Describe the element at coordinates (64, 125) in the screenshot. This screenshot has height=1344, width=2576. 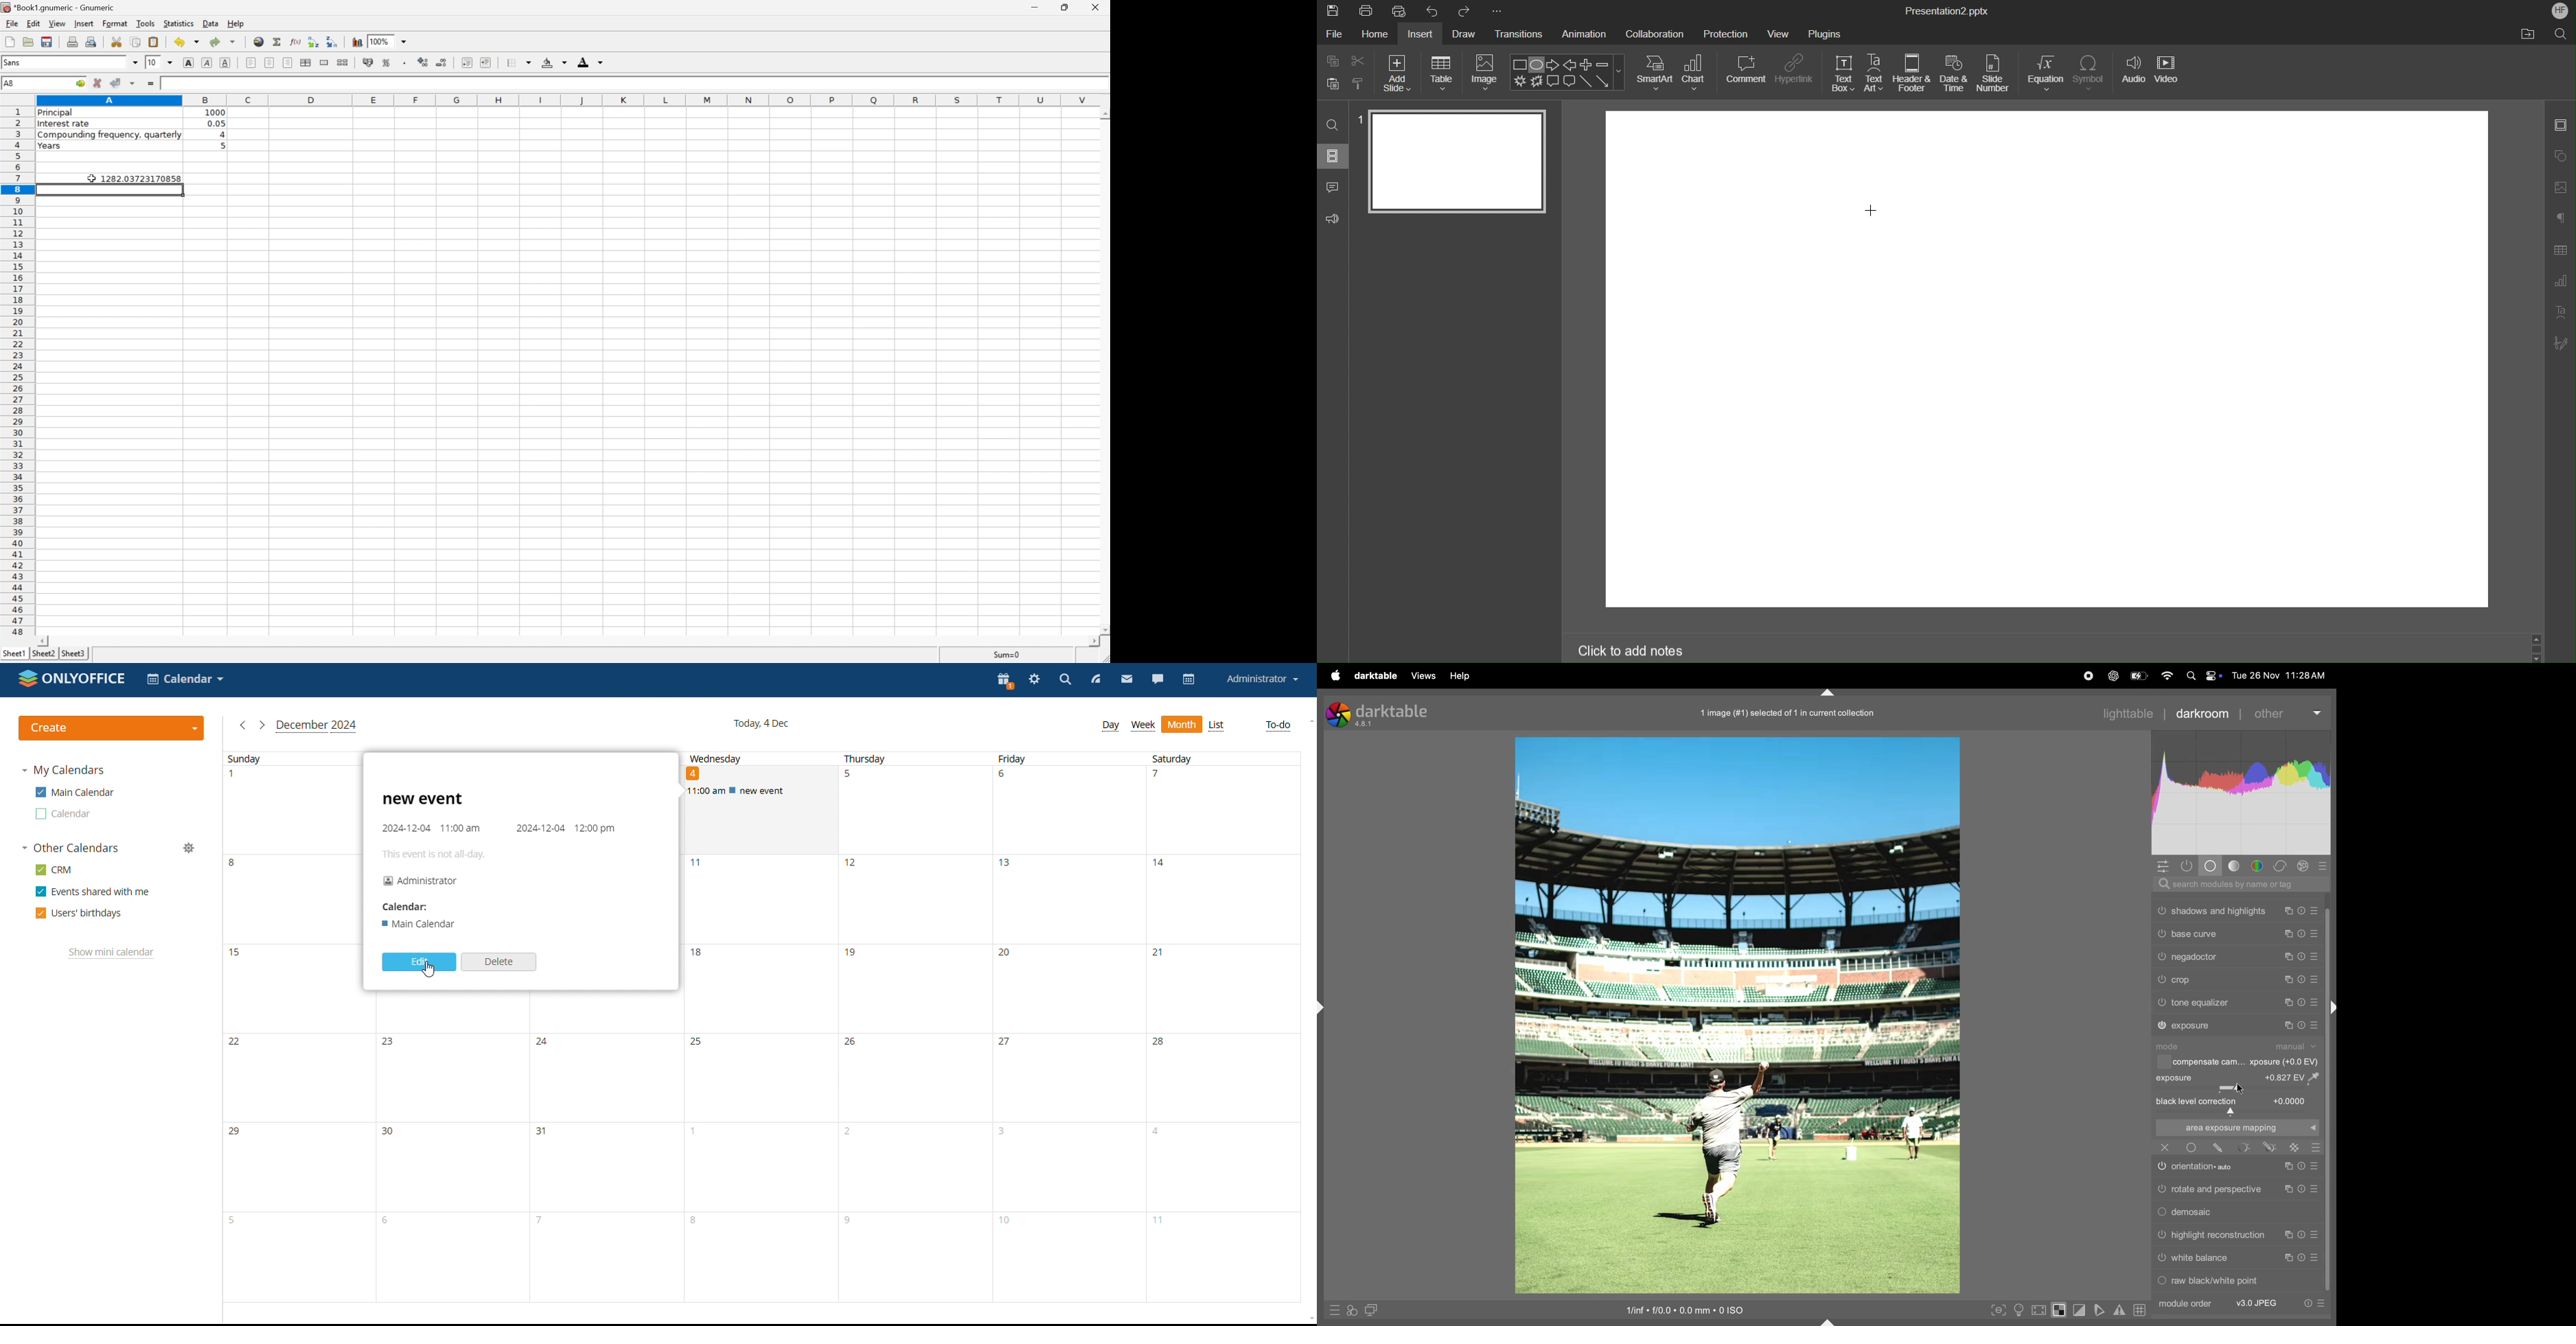
I see `interest rate` at that location.